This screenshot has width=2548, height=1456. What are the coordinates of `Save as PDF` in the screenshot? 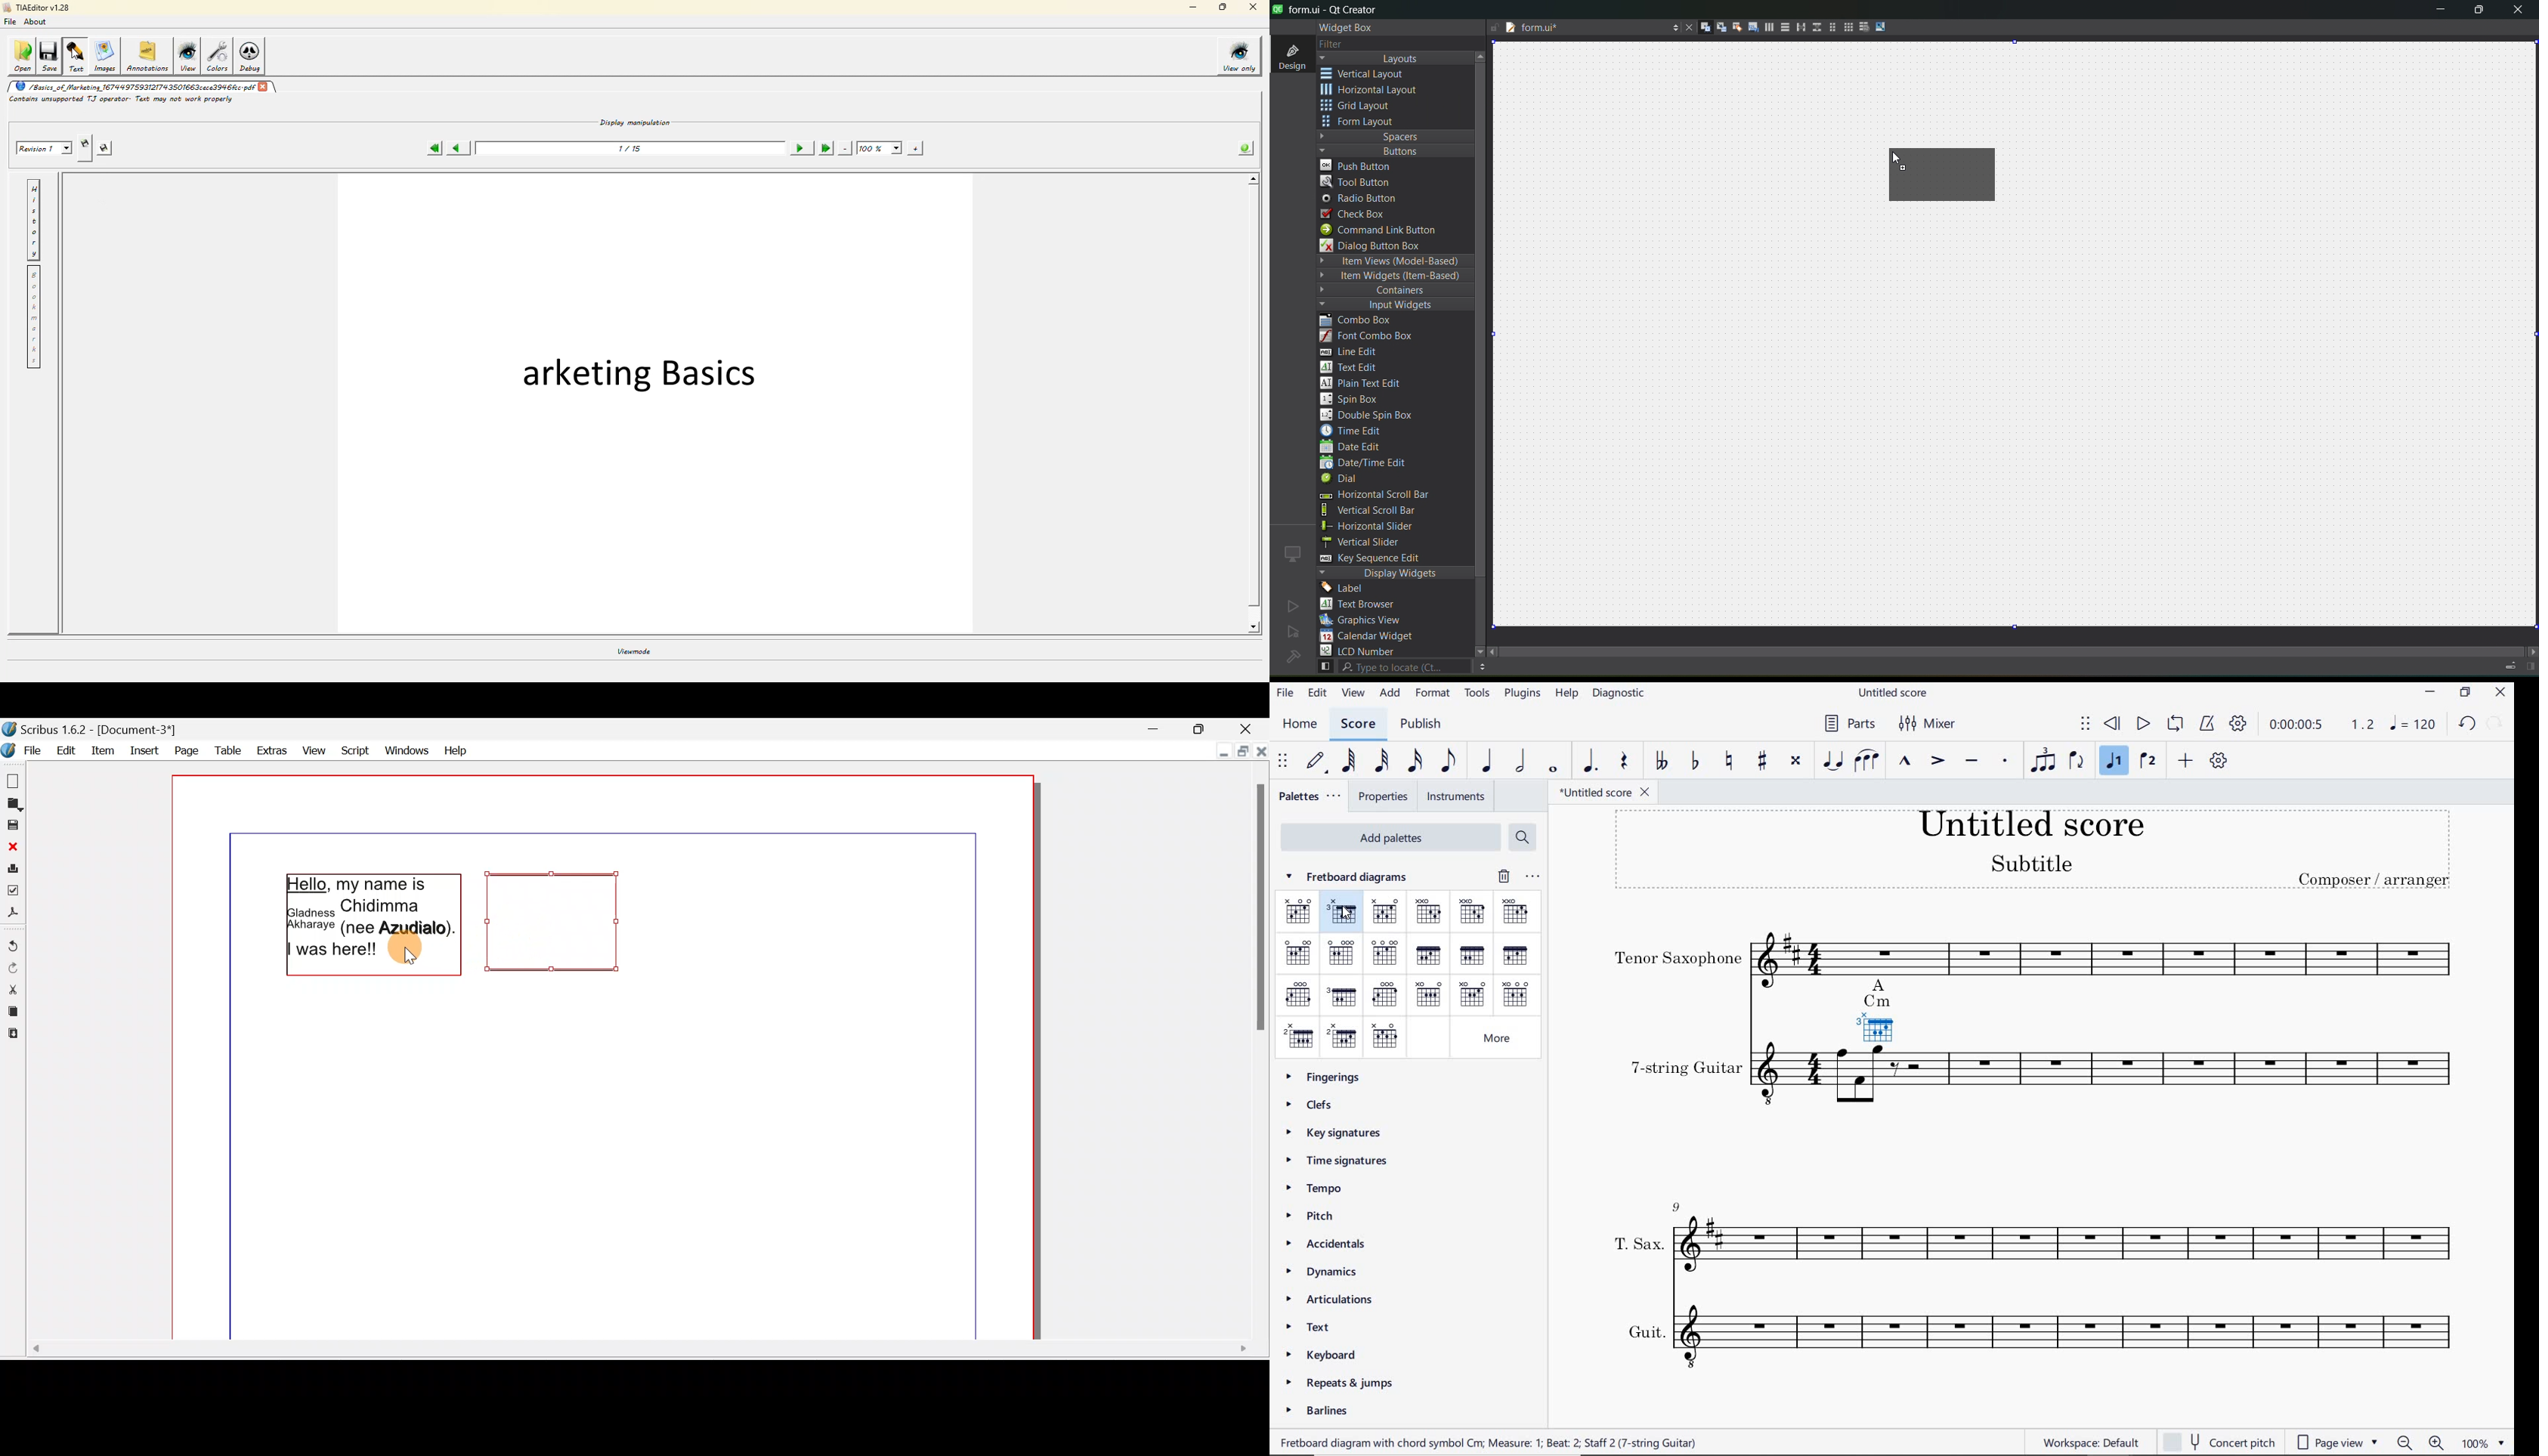 It's located at (13, 914).